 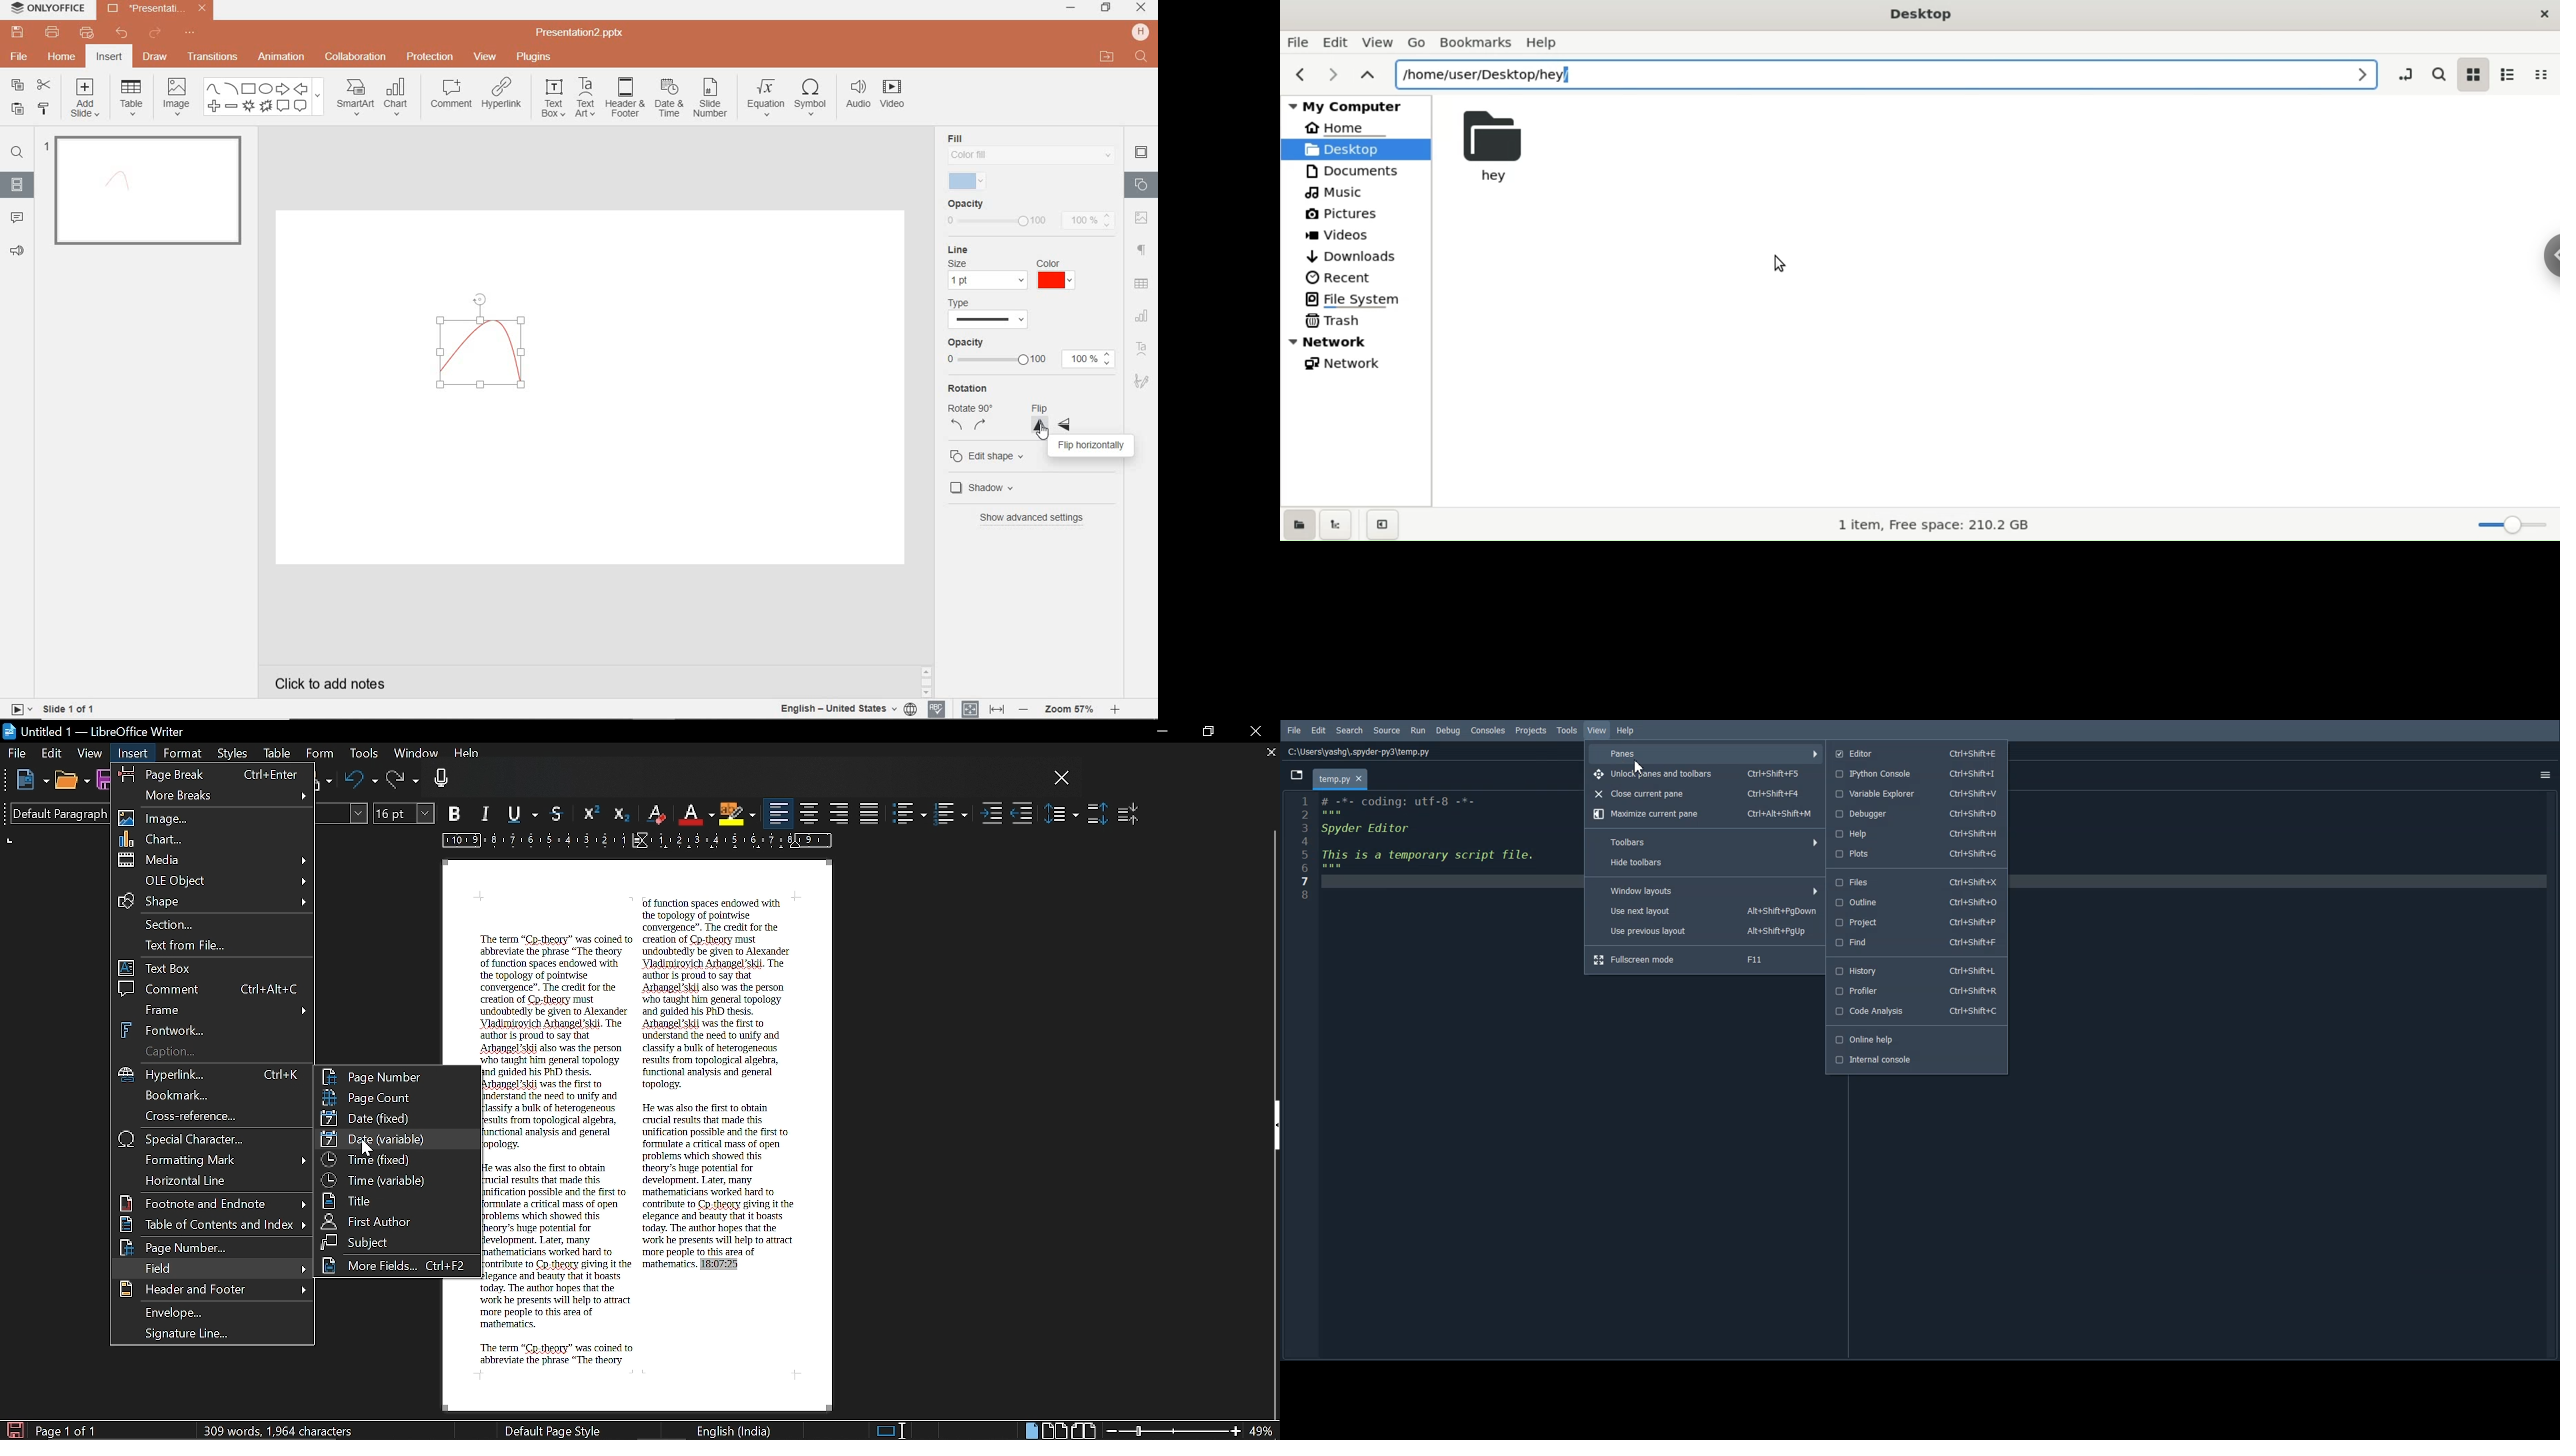 I want to click on MINIMIZE, so click(x=1071, y=8).